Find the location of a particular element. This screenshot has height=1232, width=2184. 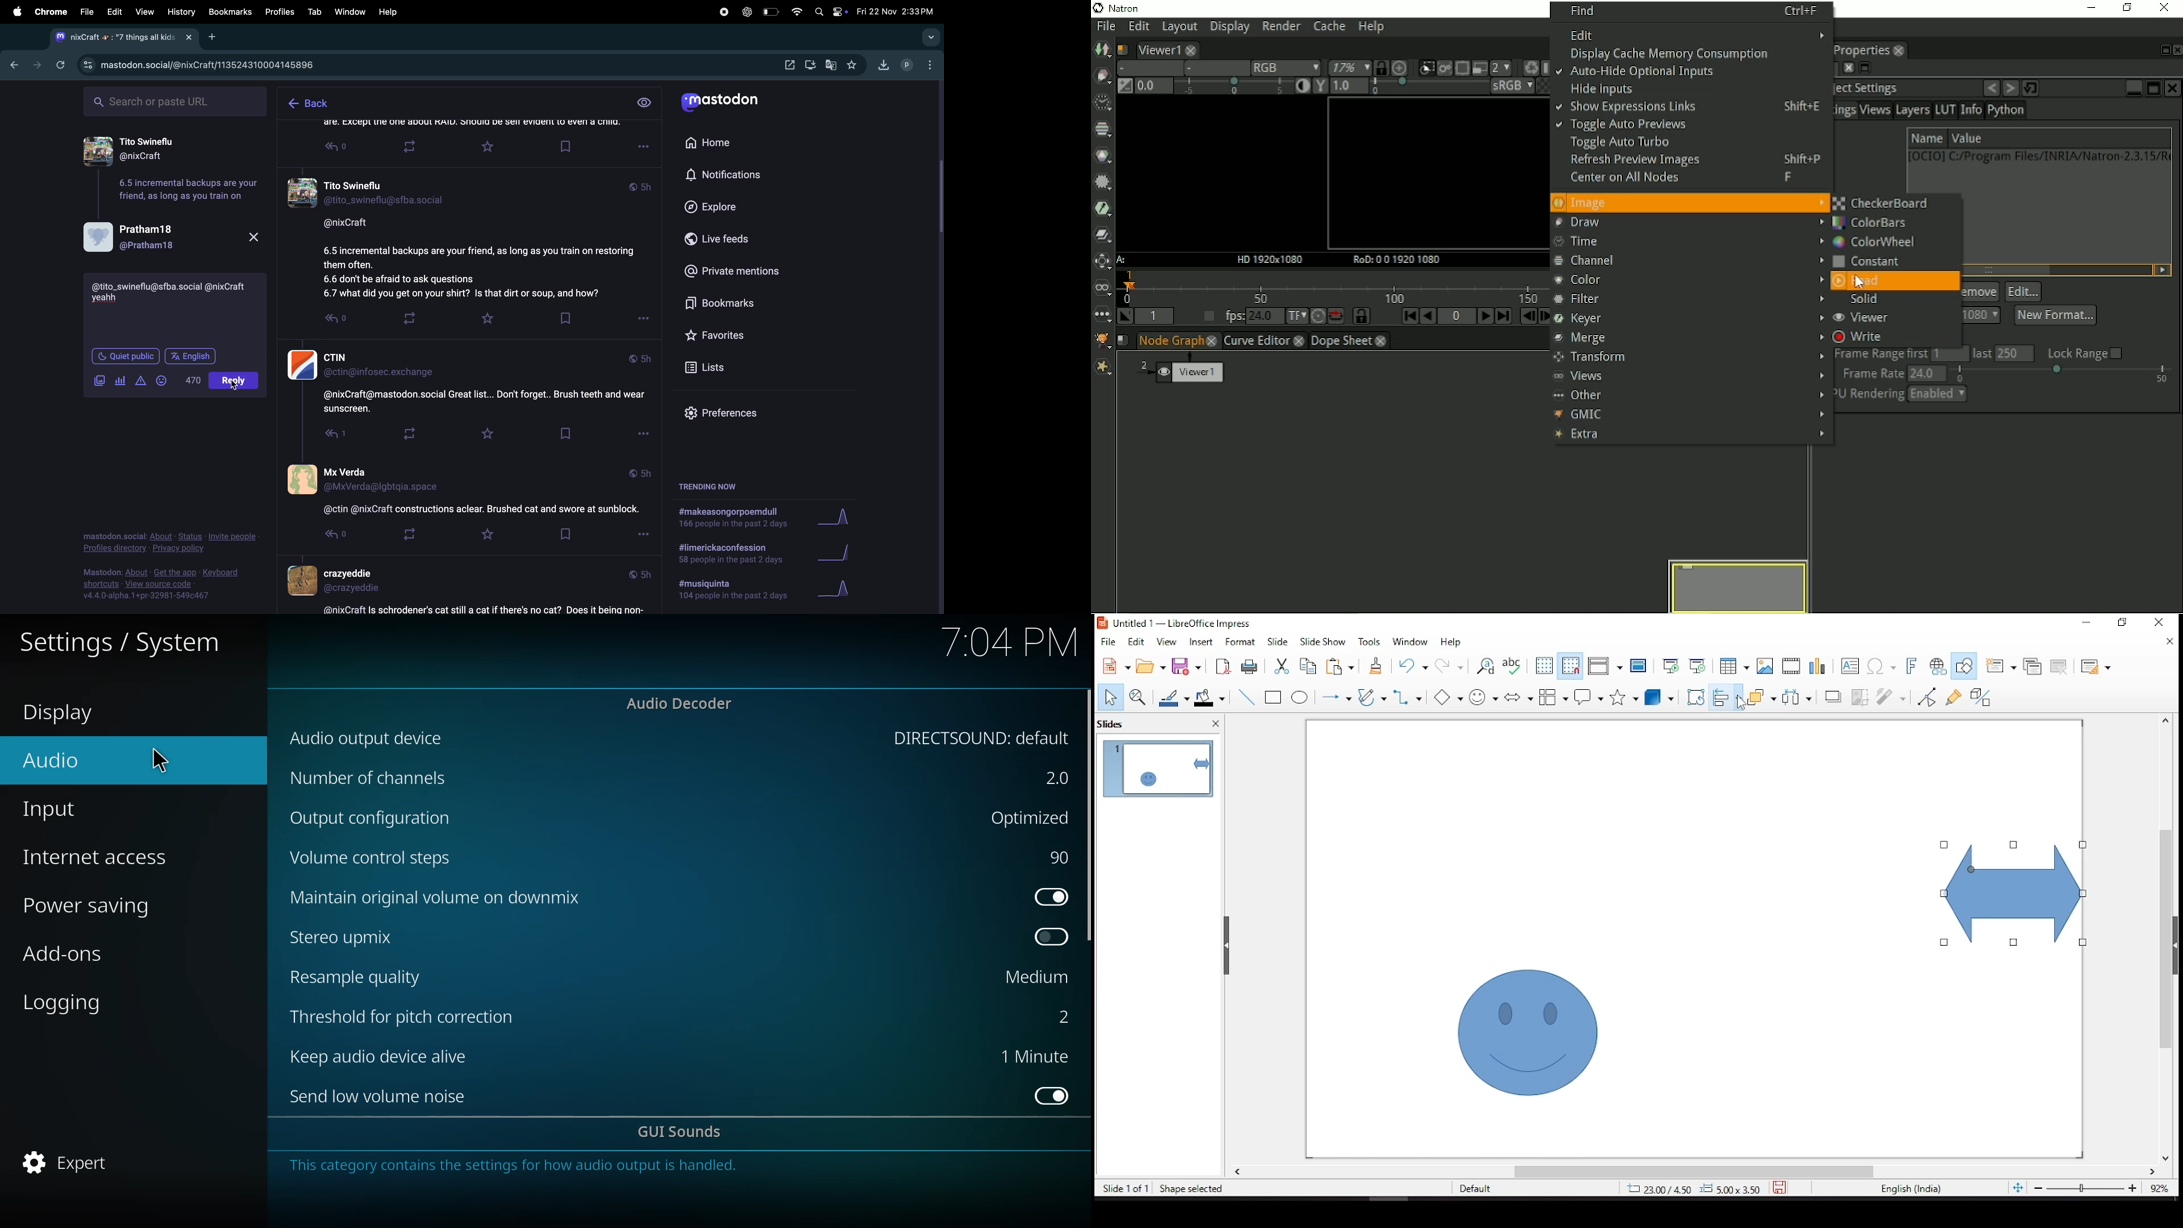

battery is located at coordinates (772, 12).